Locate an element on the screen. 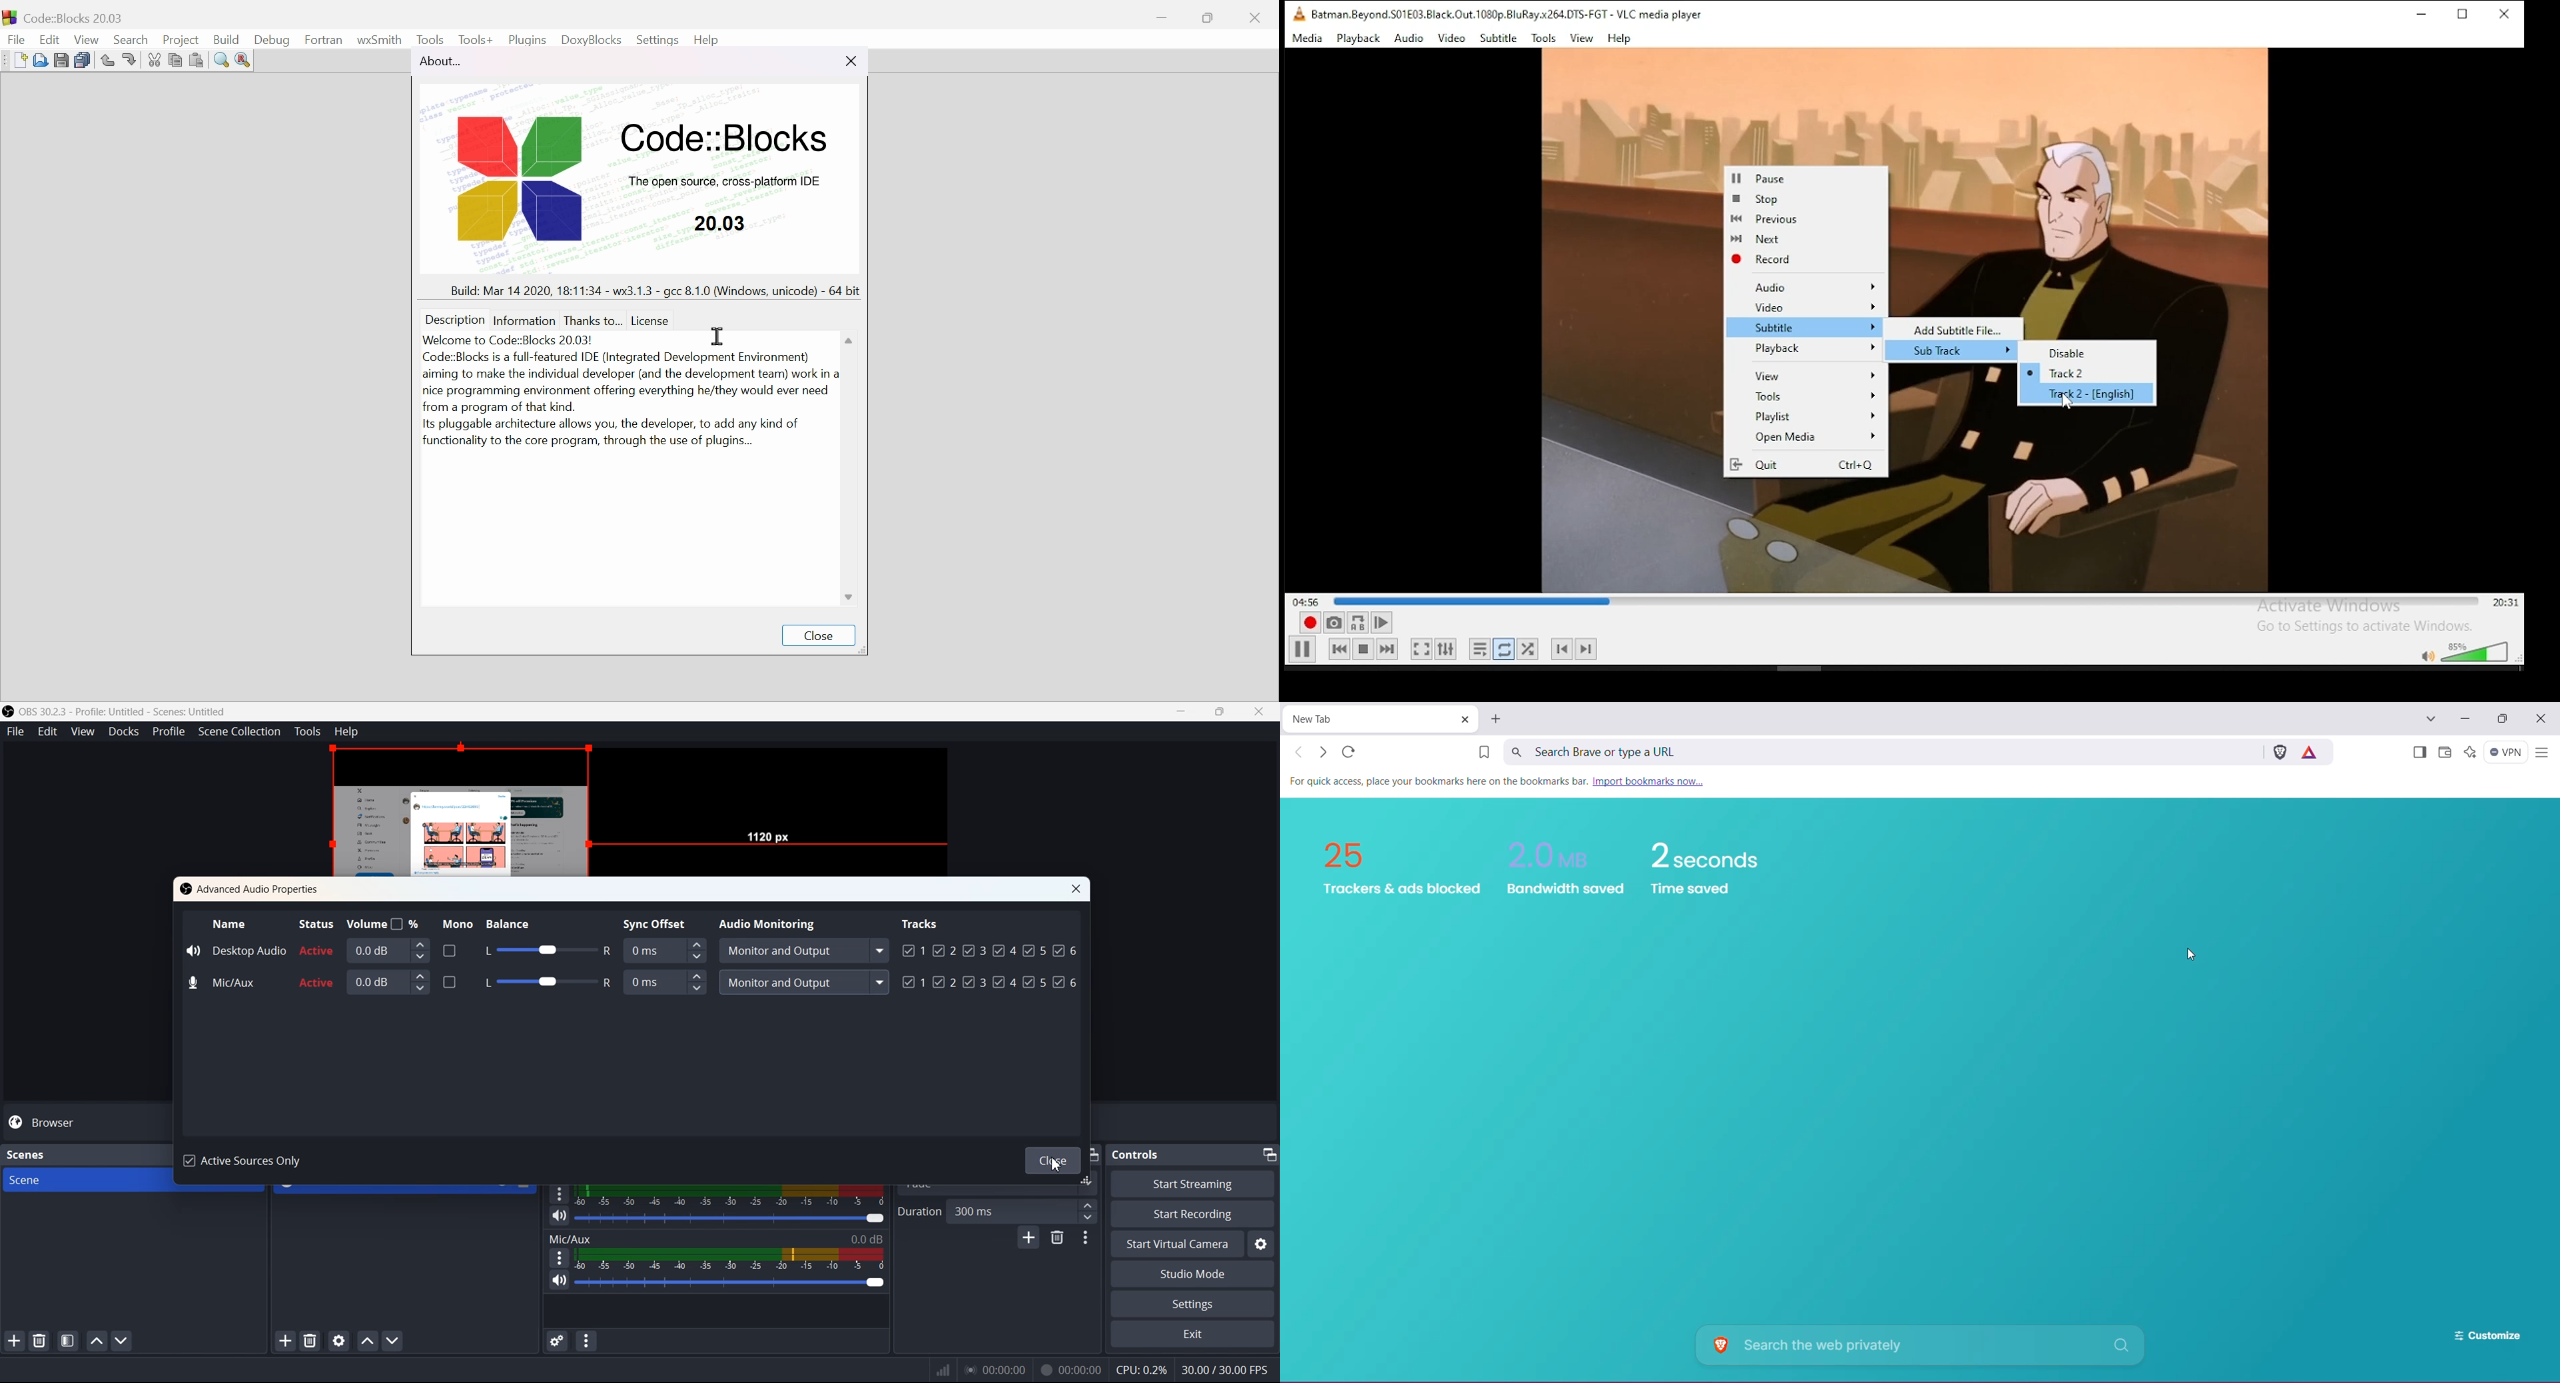  Open is located at coordinates (42, 60).